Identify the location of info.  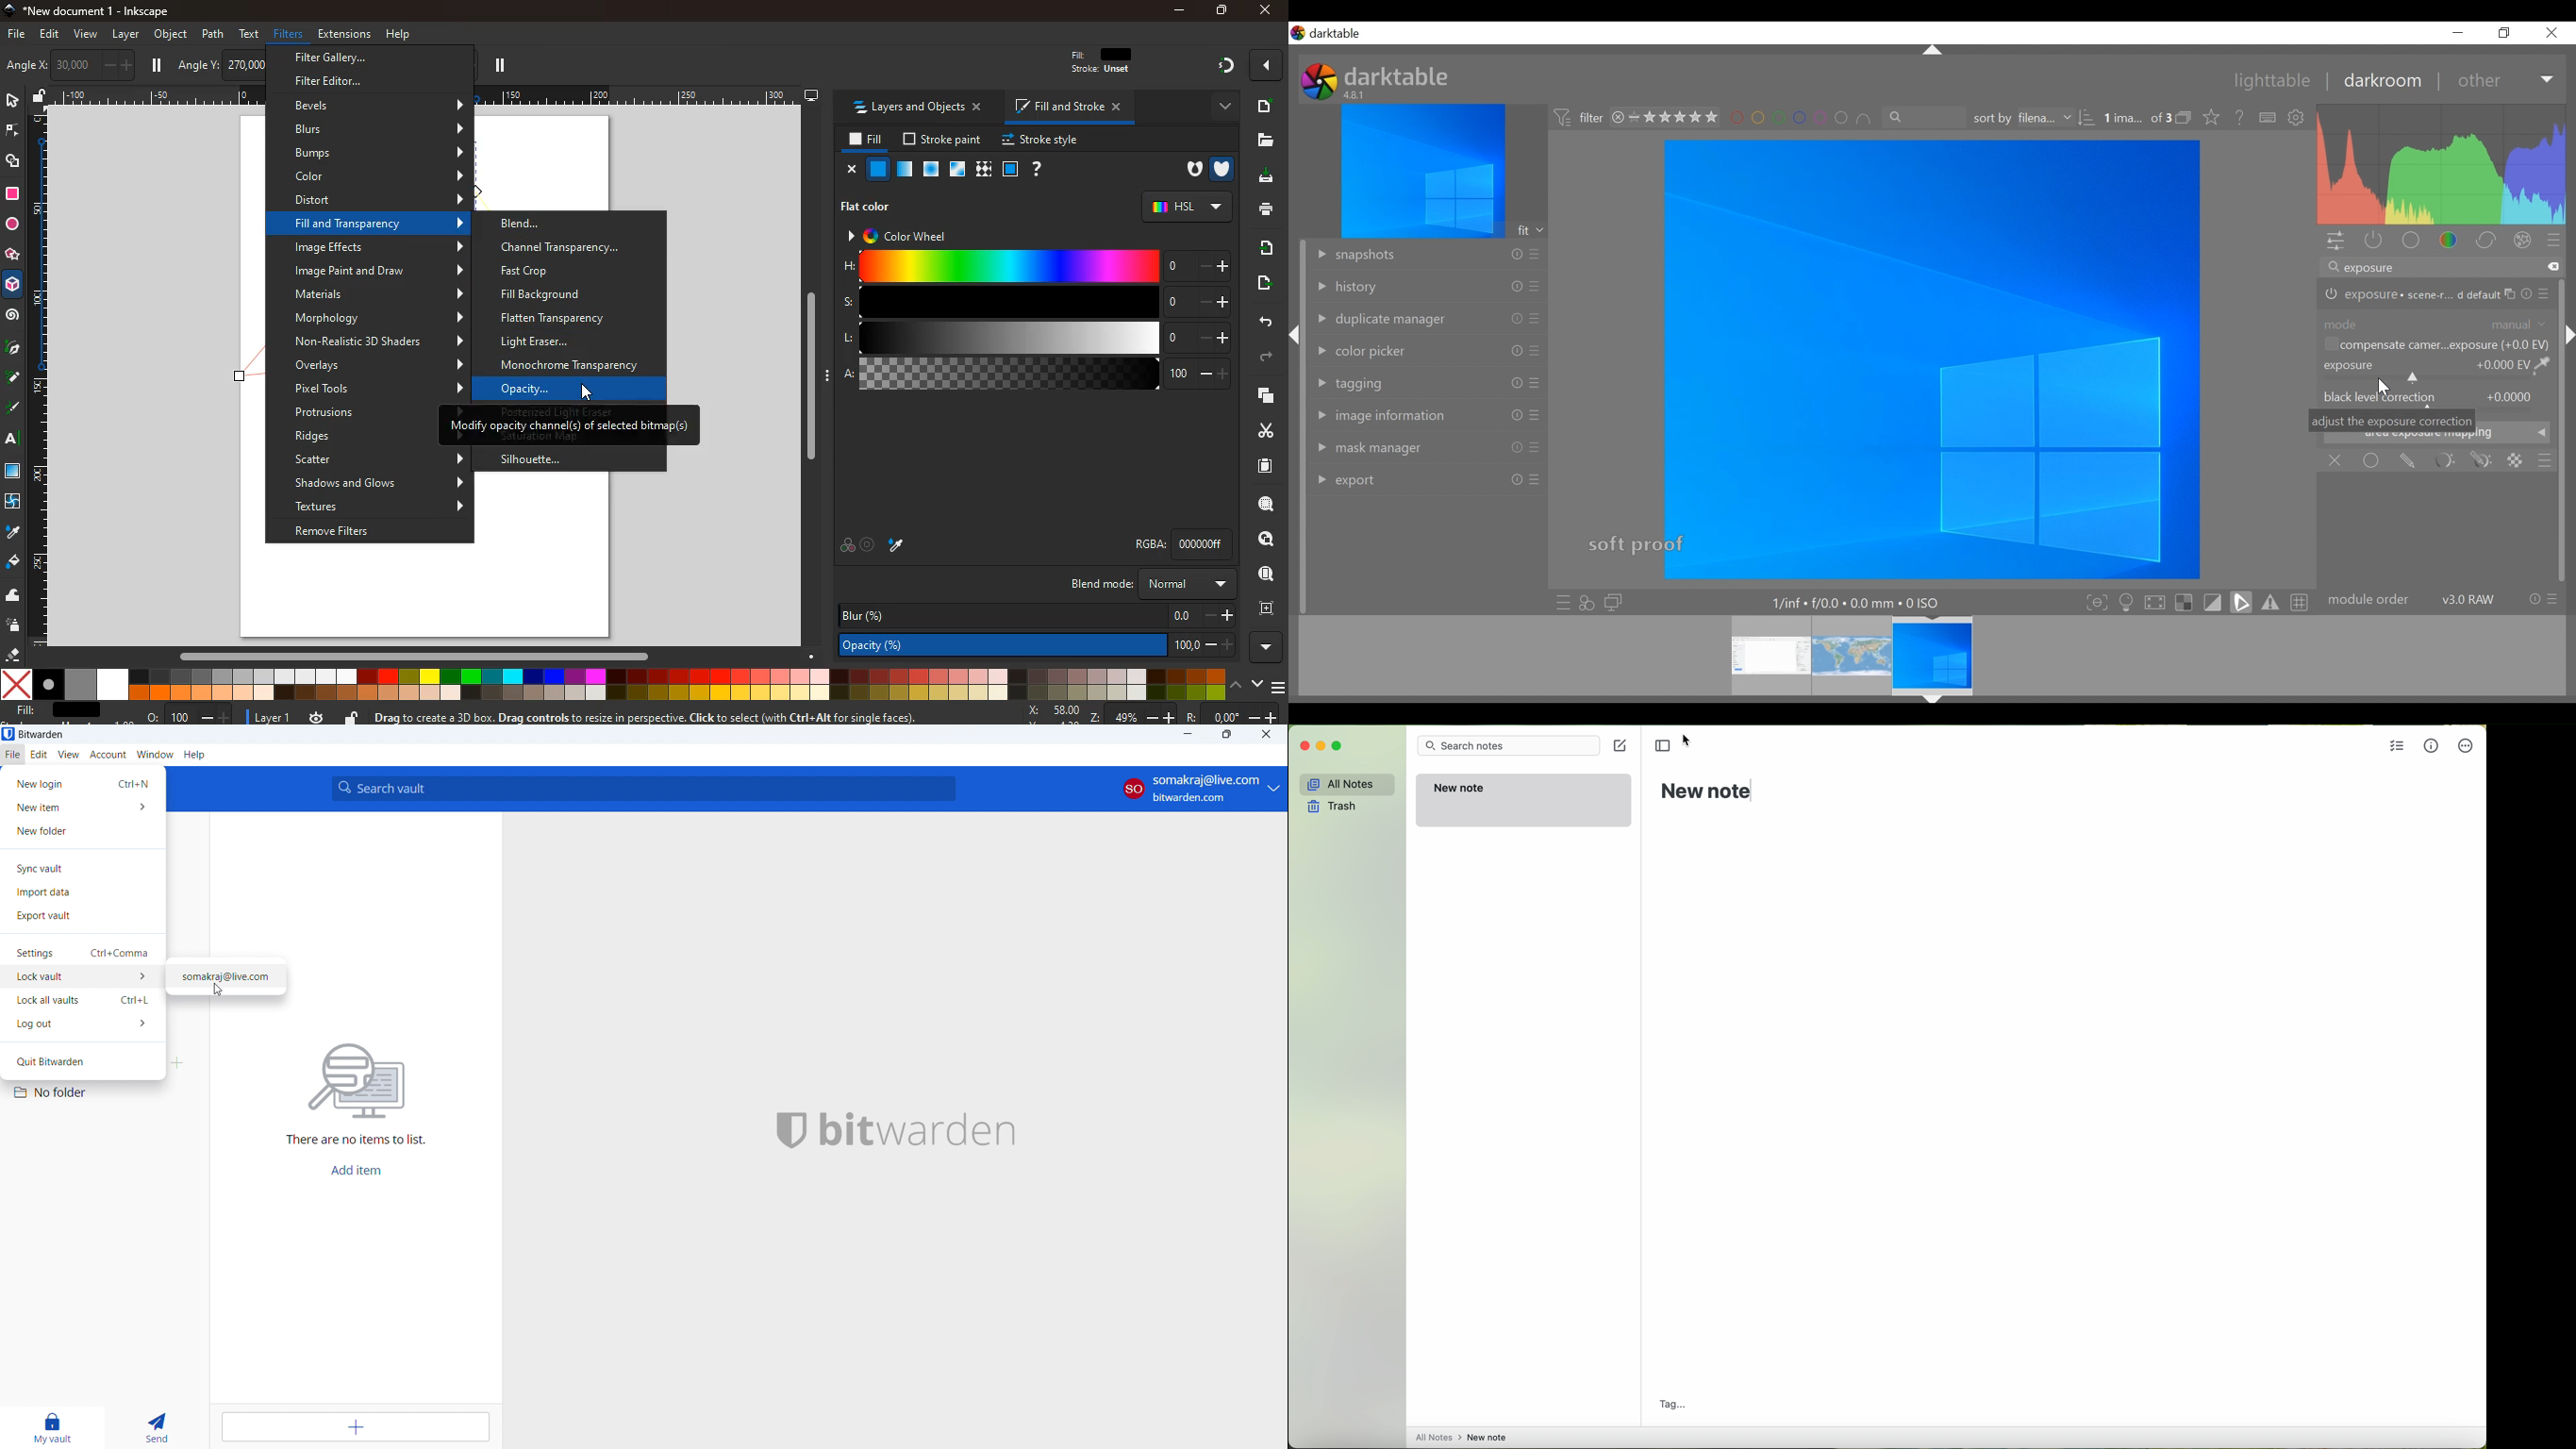
(1517, 479).